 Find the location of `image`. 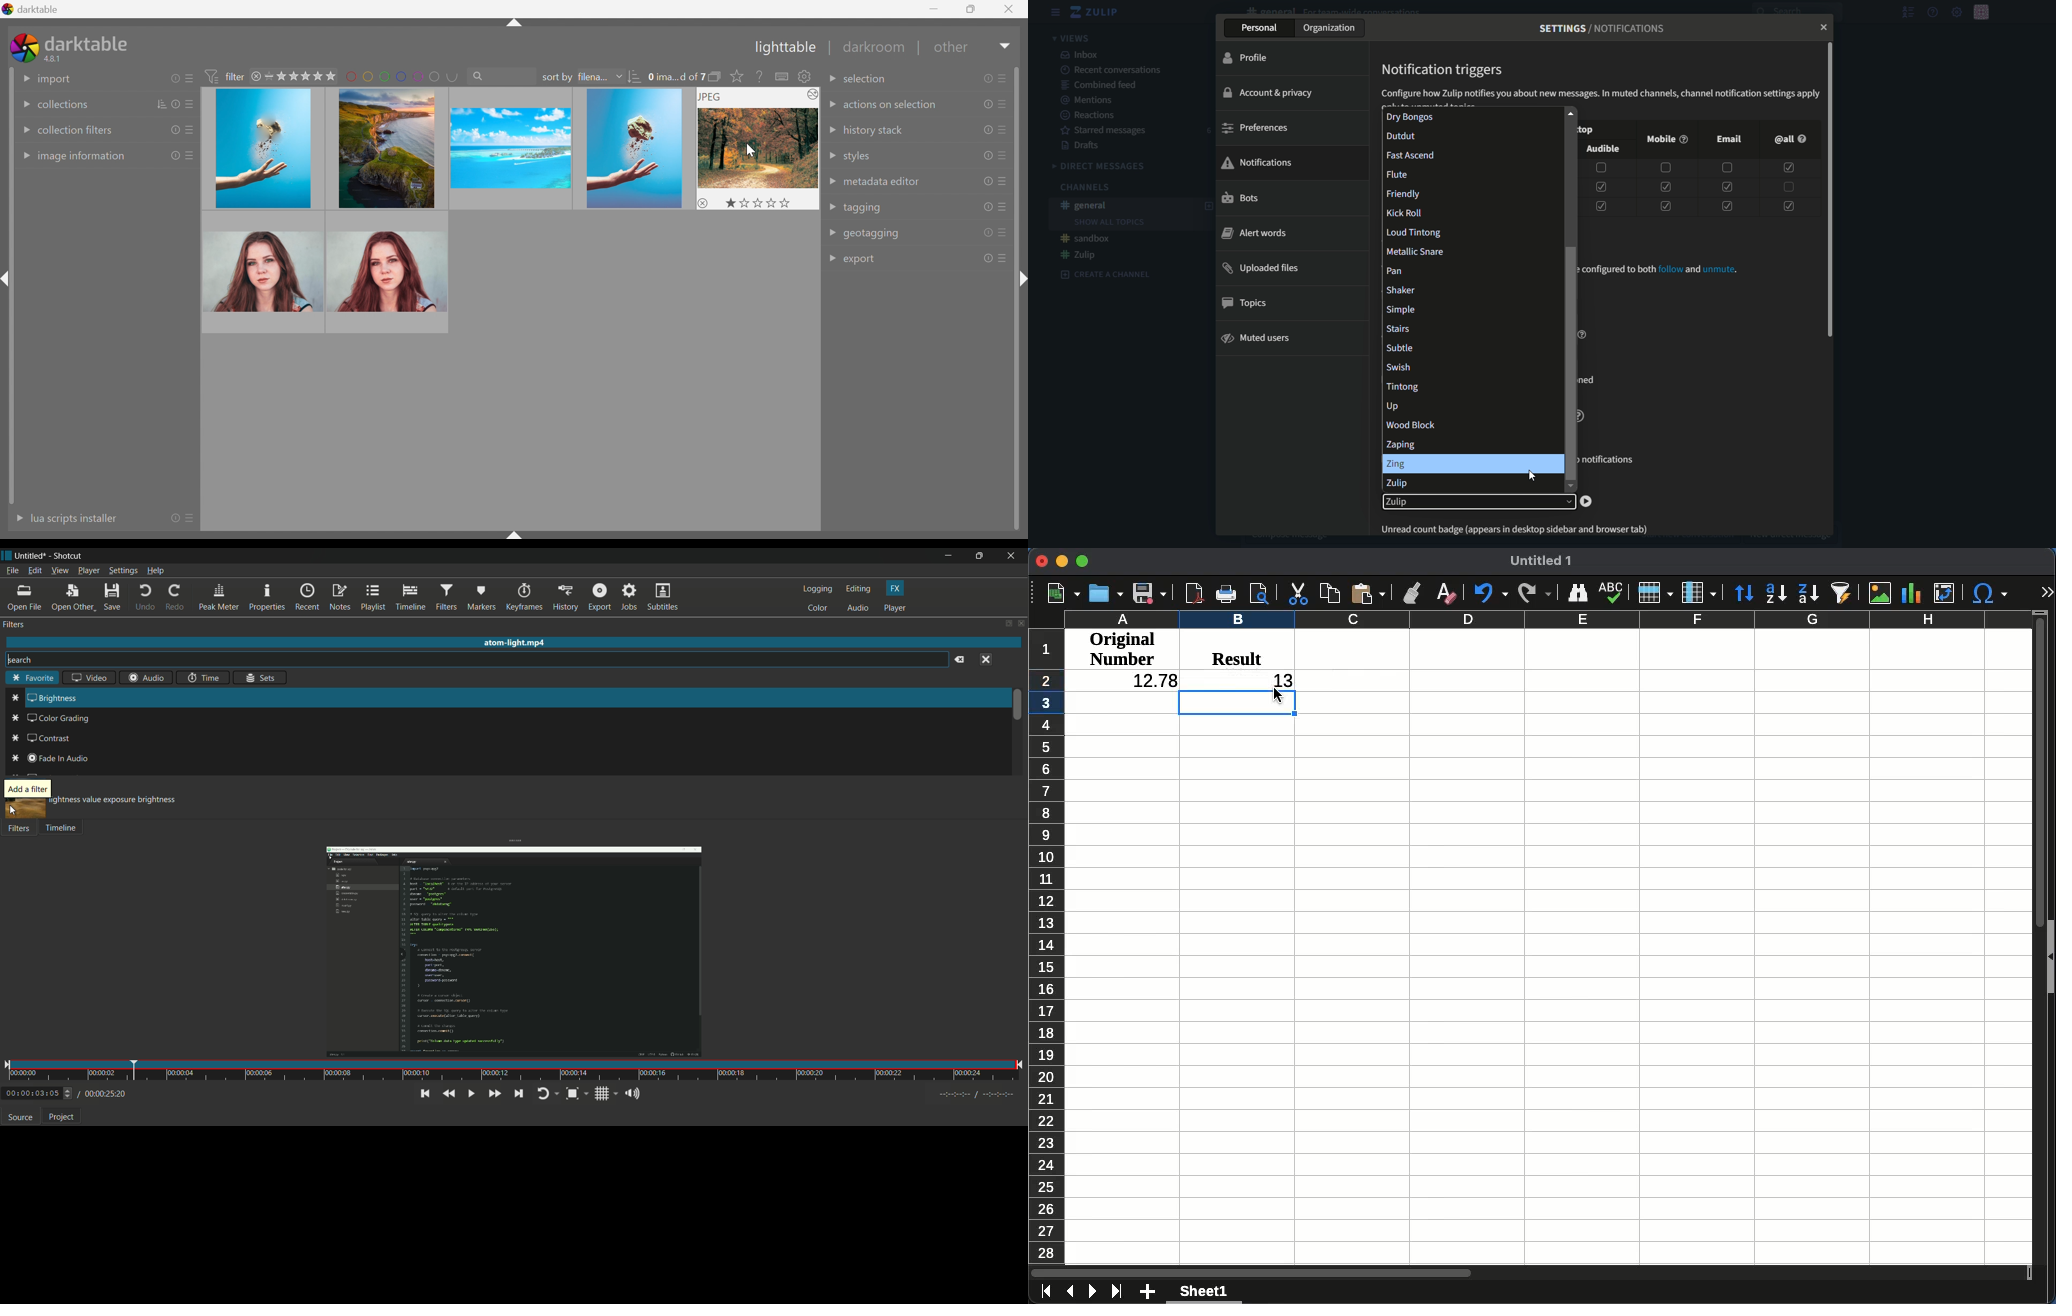

image is located at coordinates (263, 149).